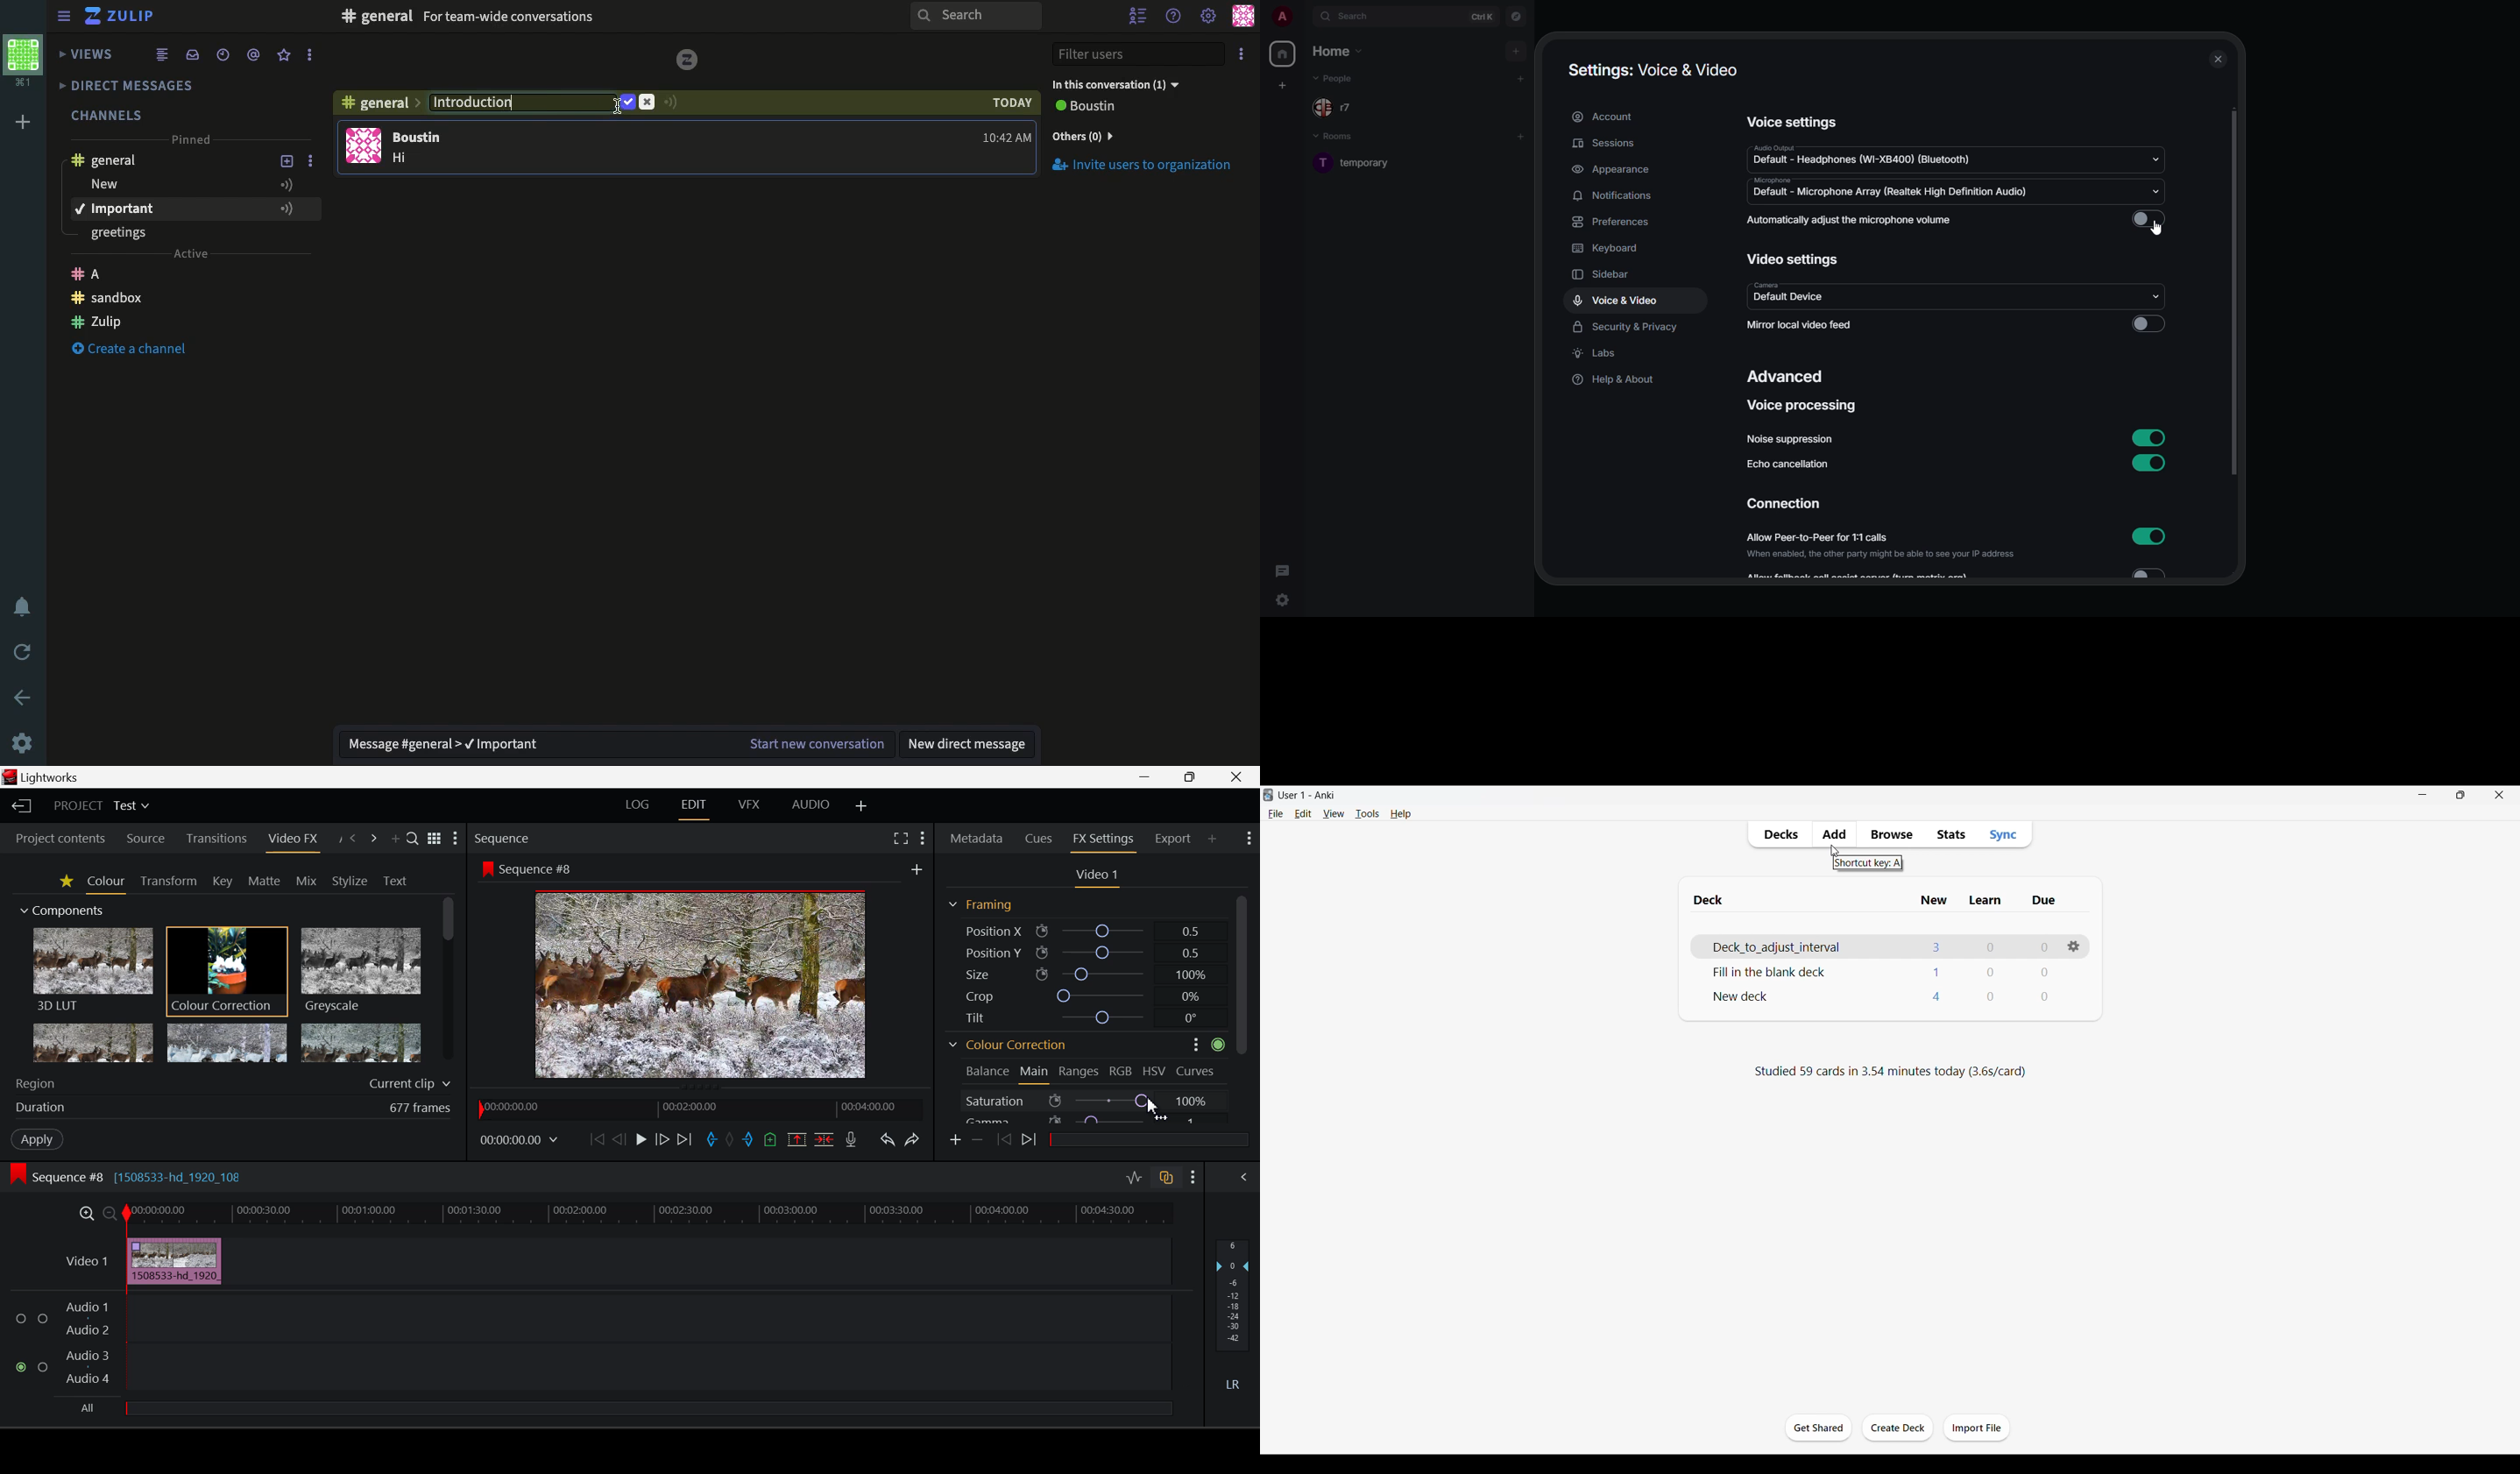 The height and width of the screenshot is (1484, 2520). I want to click on Minimize, so click(1192, 777).